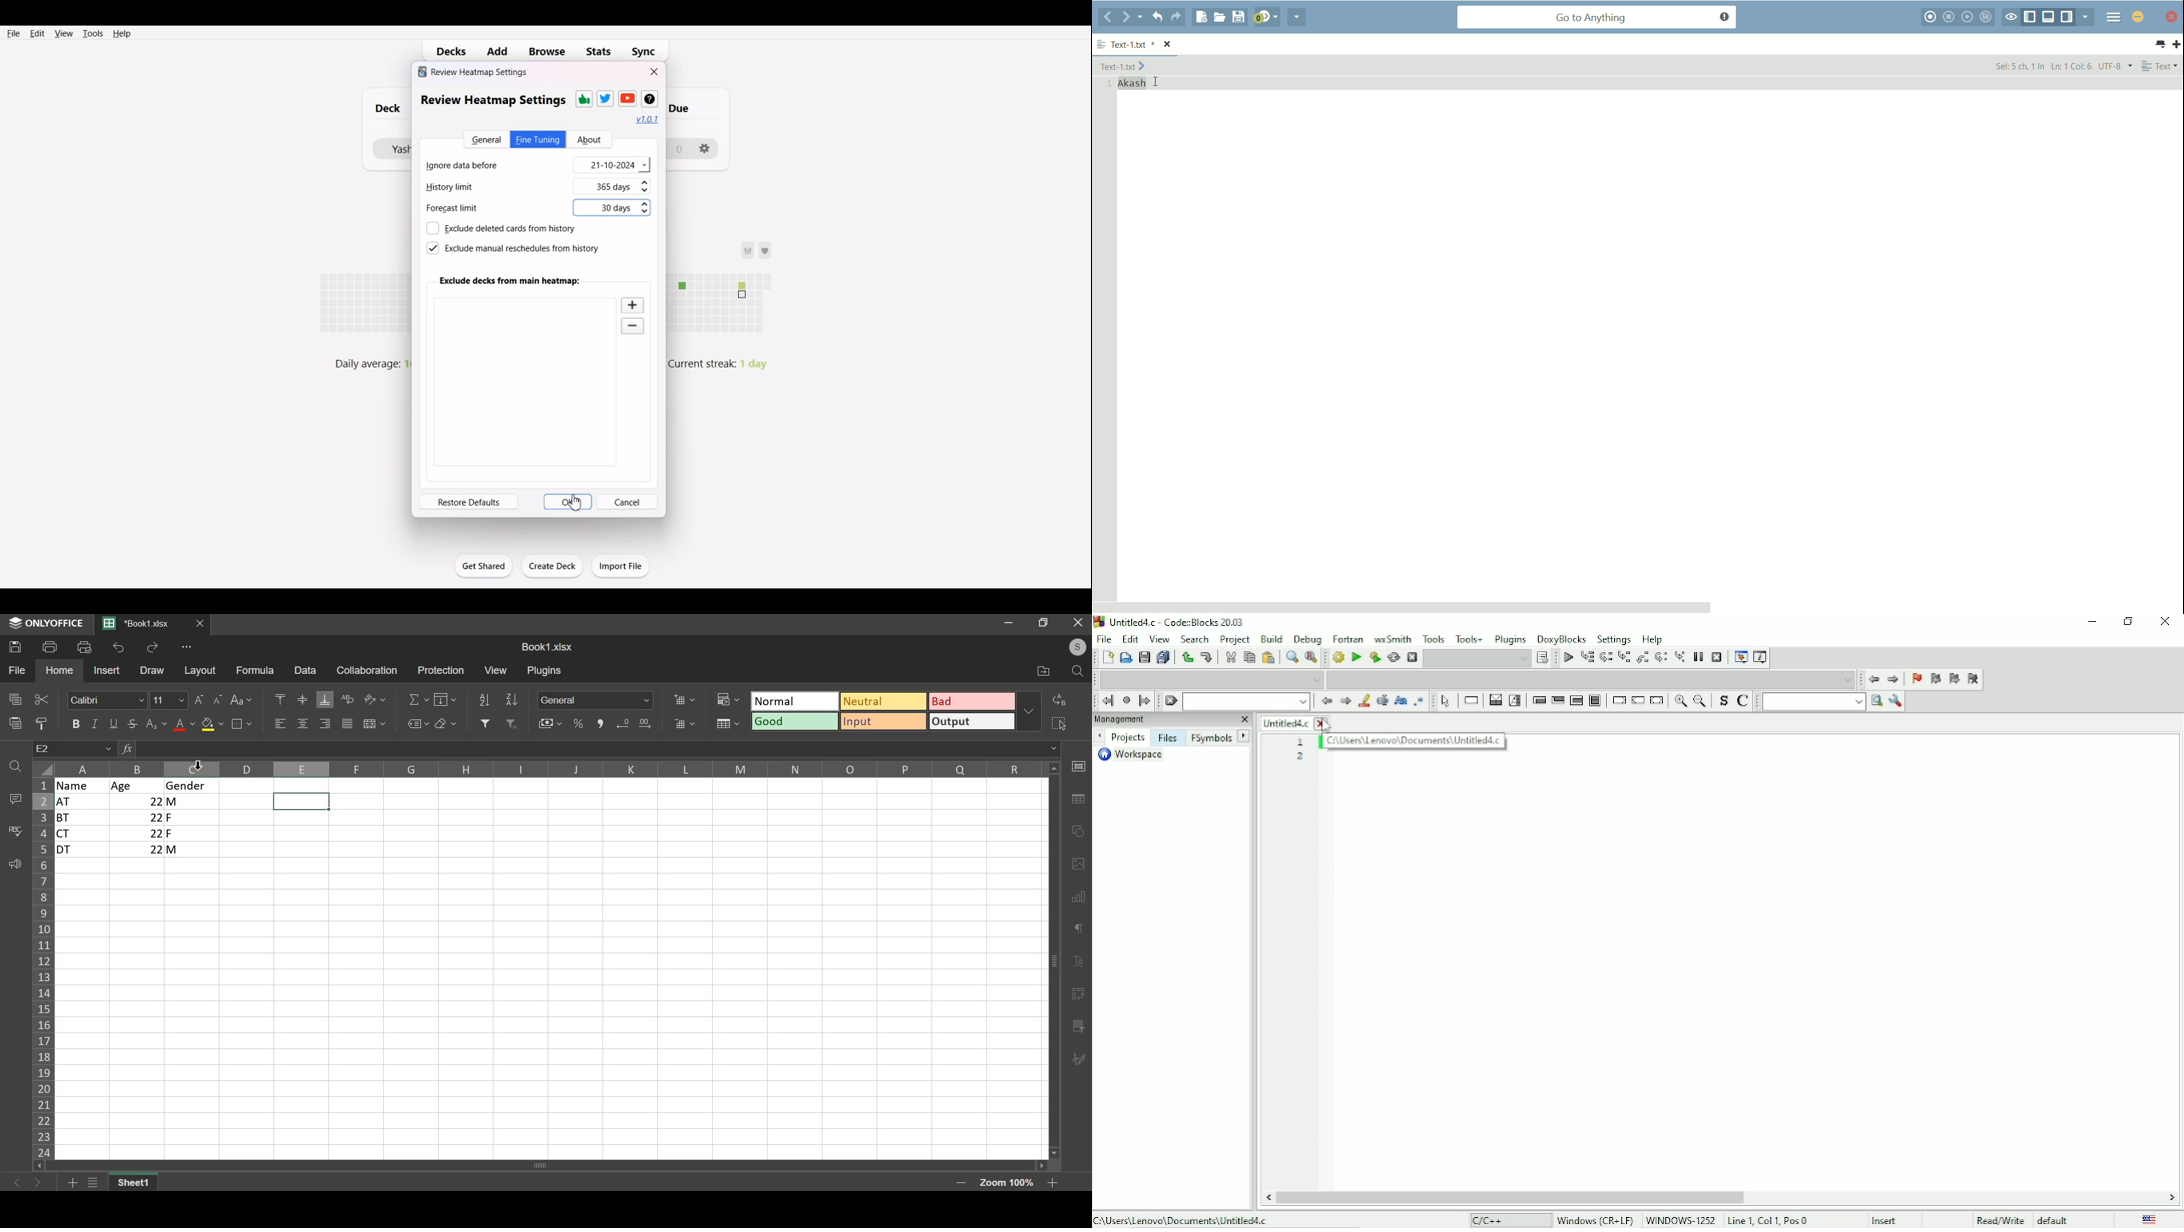 This screenshot has height=1232, width=2184. What do you see at coordinates (1194, 639) in the screenshot?
I see `Search` at bounding box center [1194, 639].